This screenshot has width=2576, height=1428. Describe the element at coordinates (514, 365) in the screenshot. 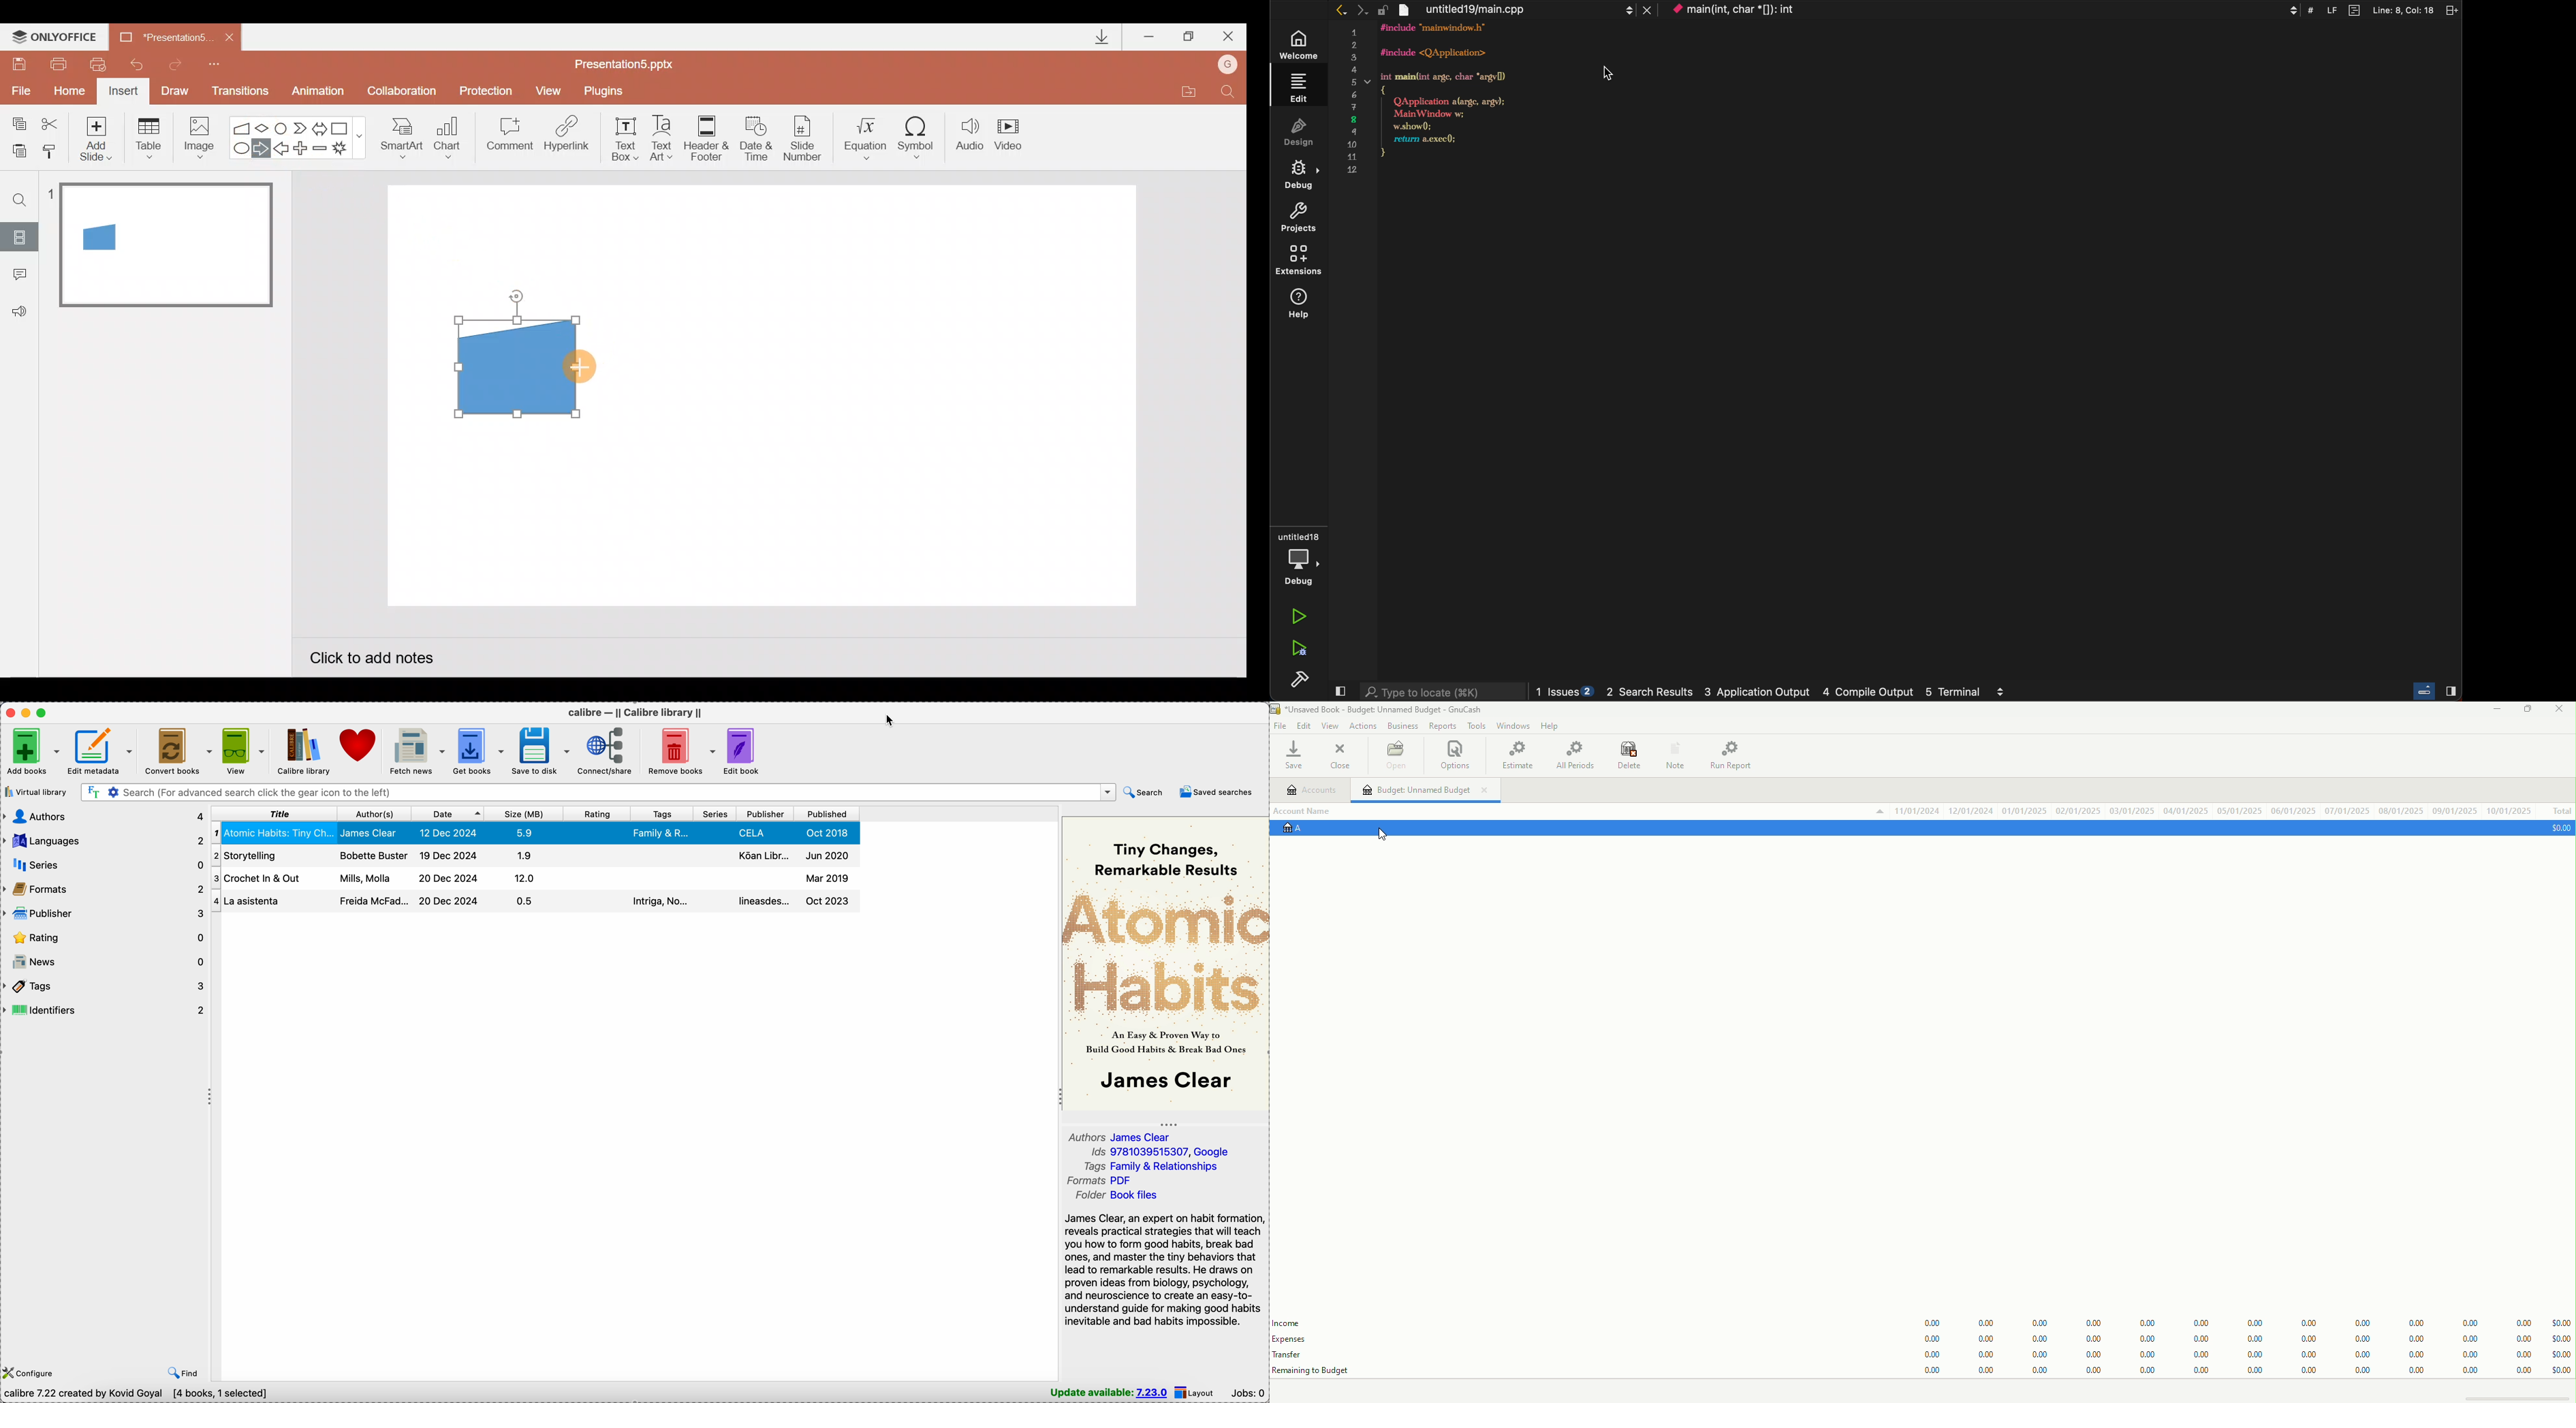

I see `Manual input flow chart ` at that location.